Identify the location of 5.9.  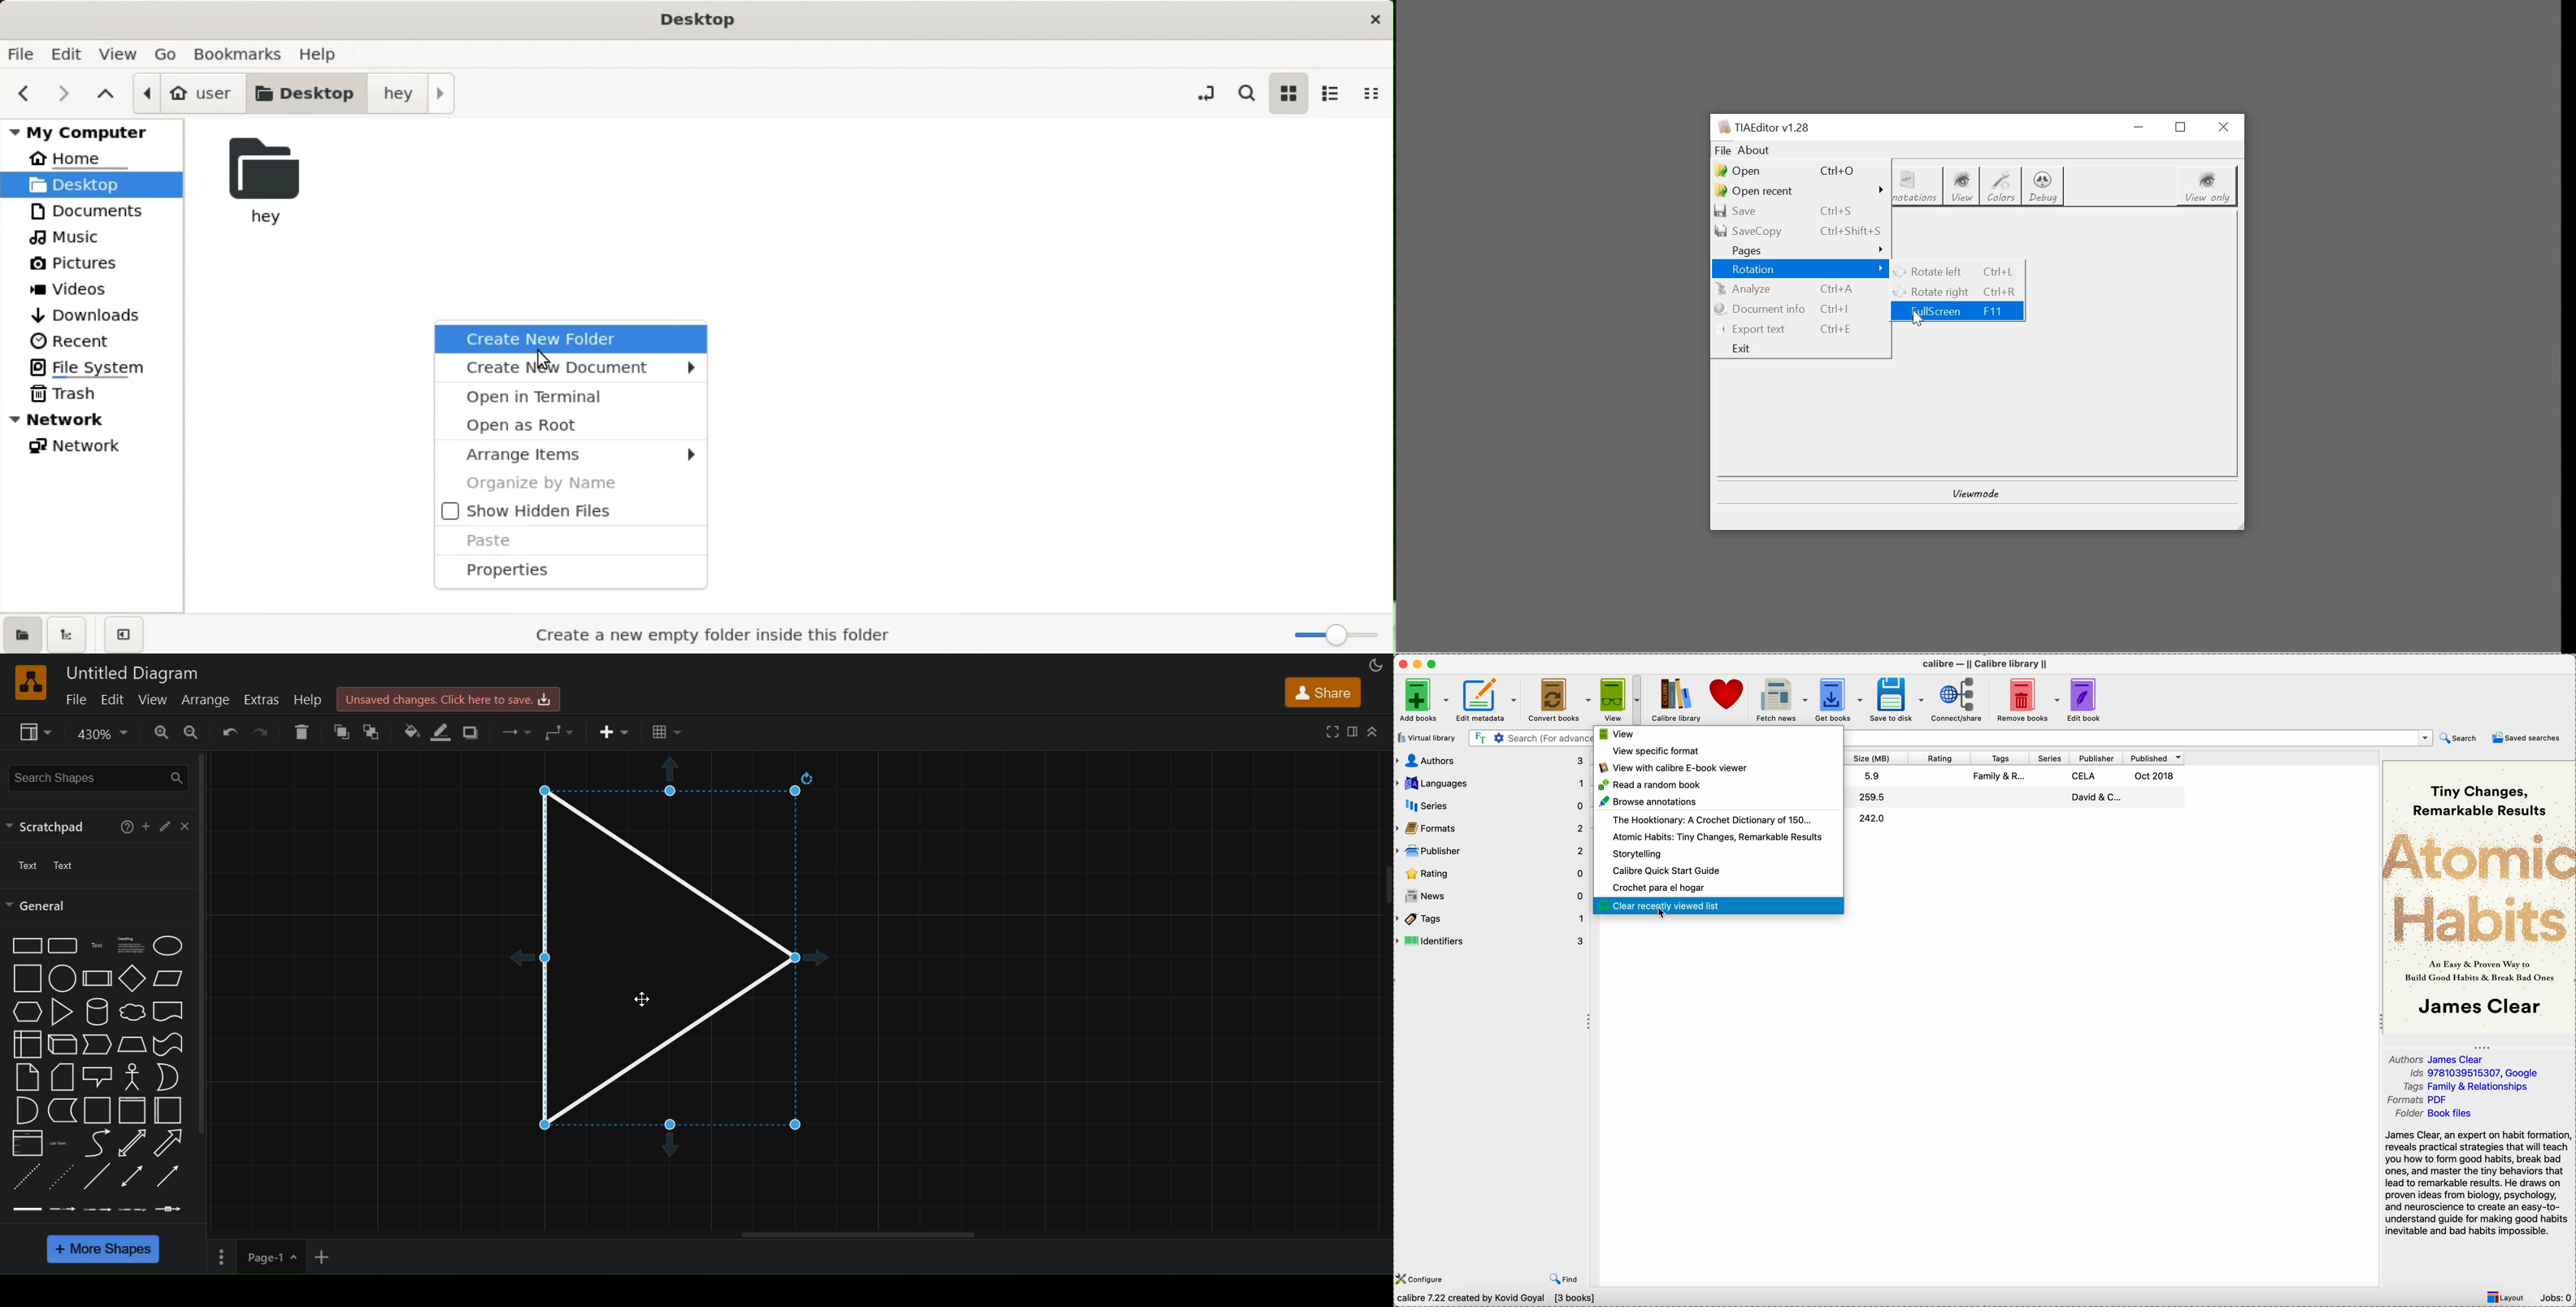
(1874, 776).